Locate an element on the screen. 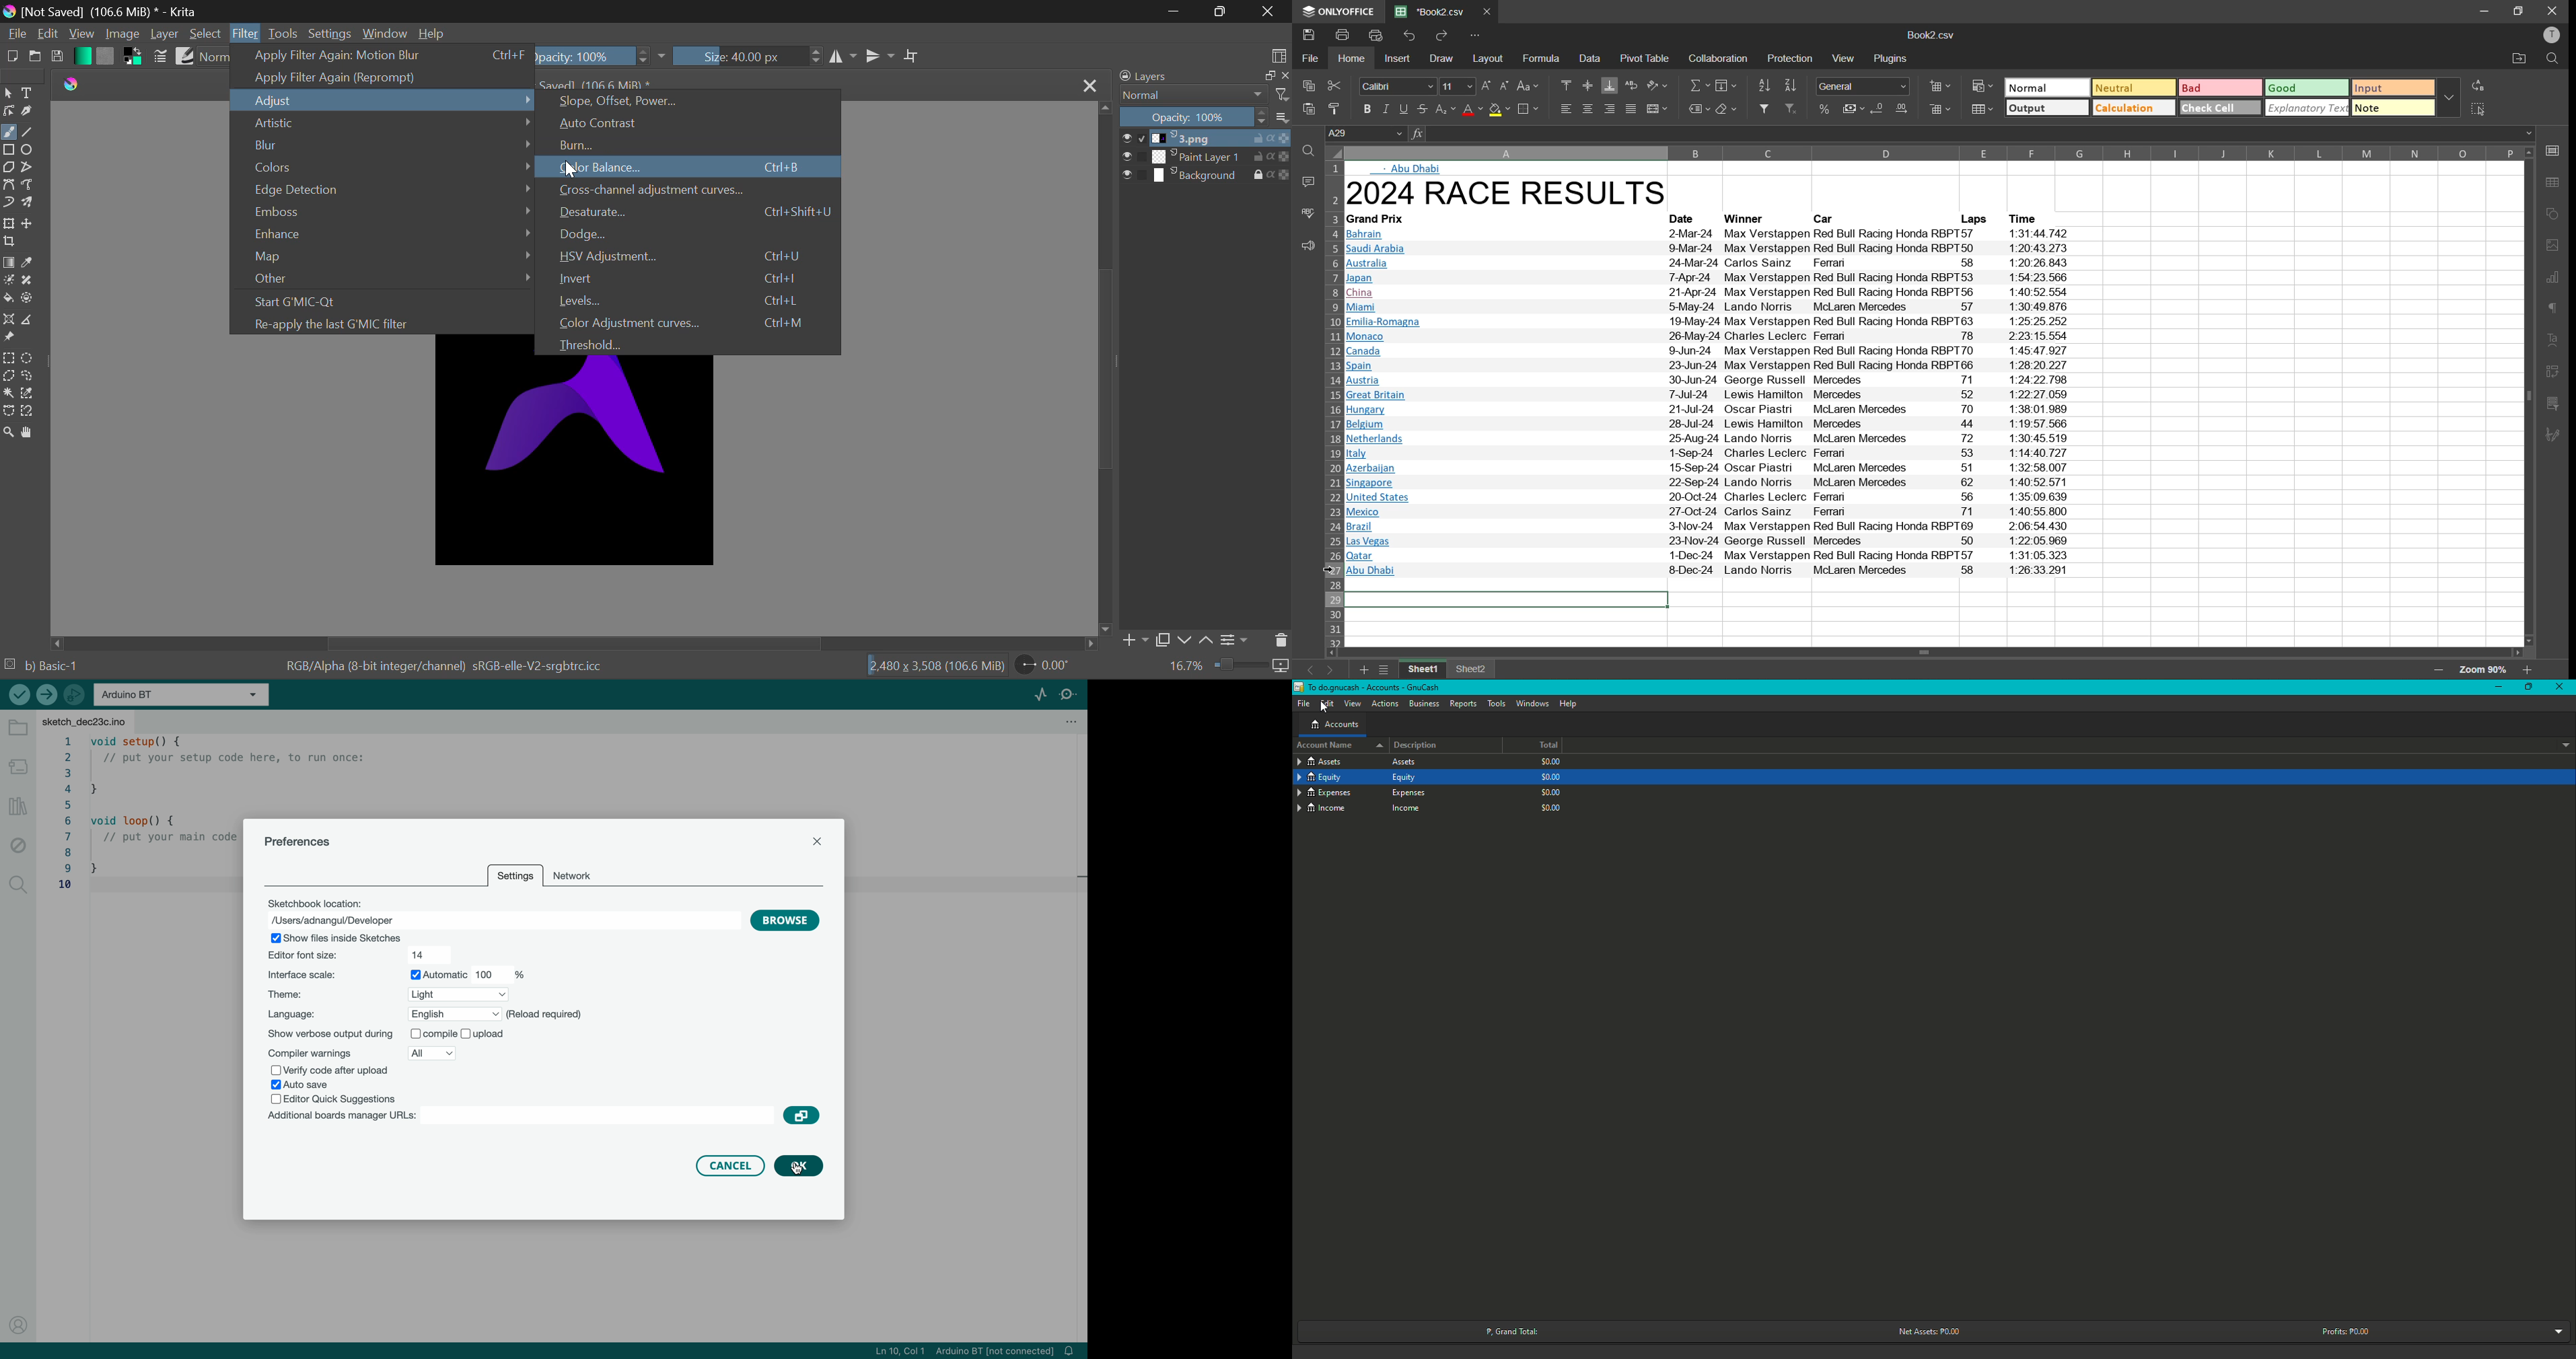  sheet names is located at coordinates (1447, 668).